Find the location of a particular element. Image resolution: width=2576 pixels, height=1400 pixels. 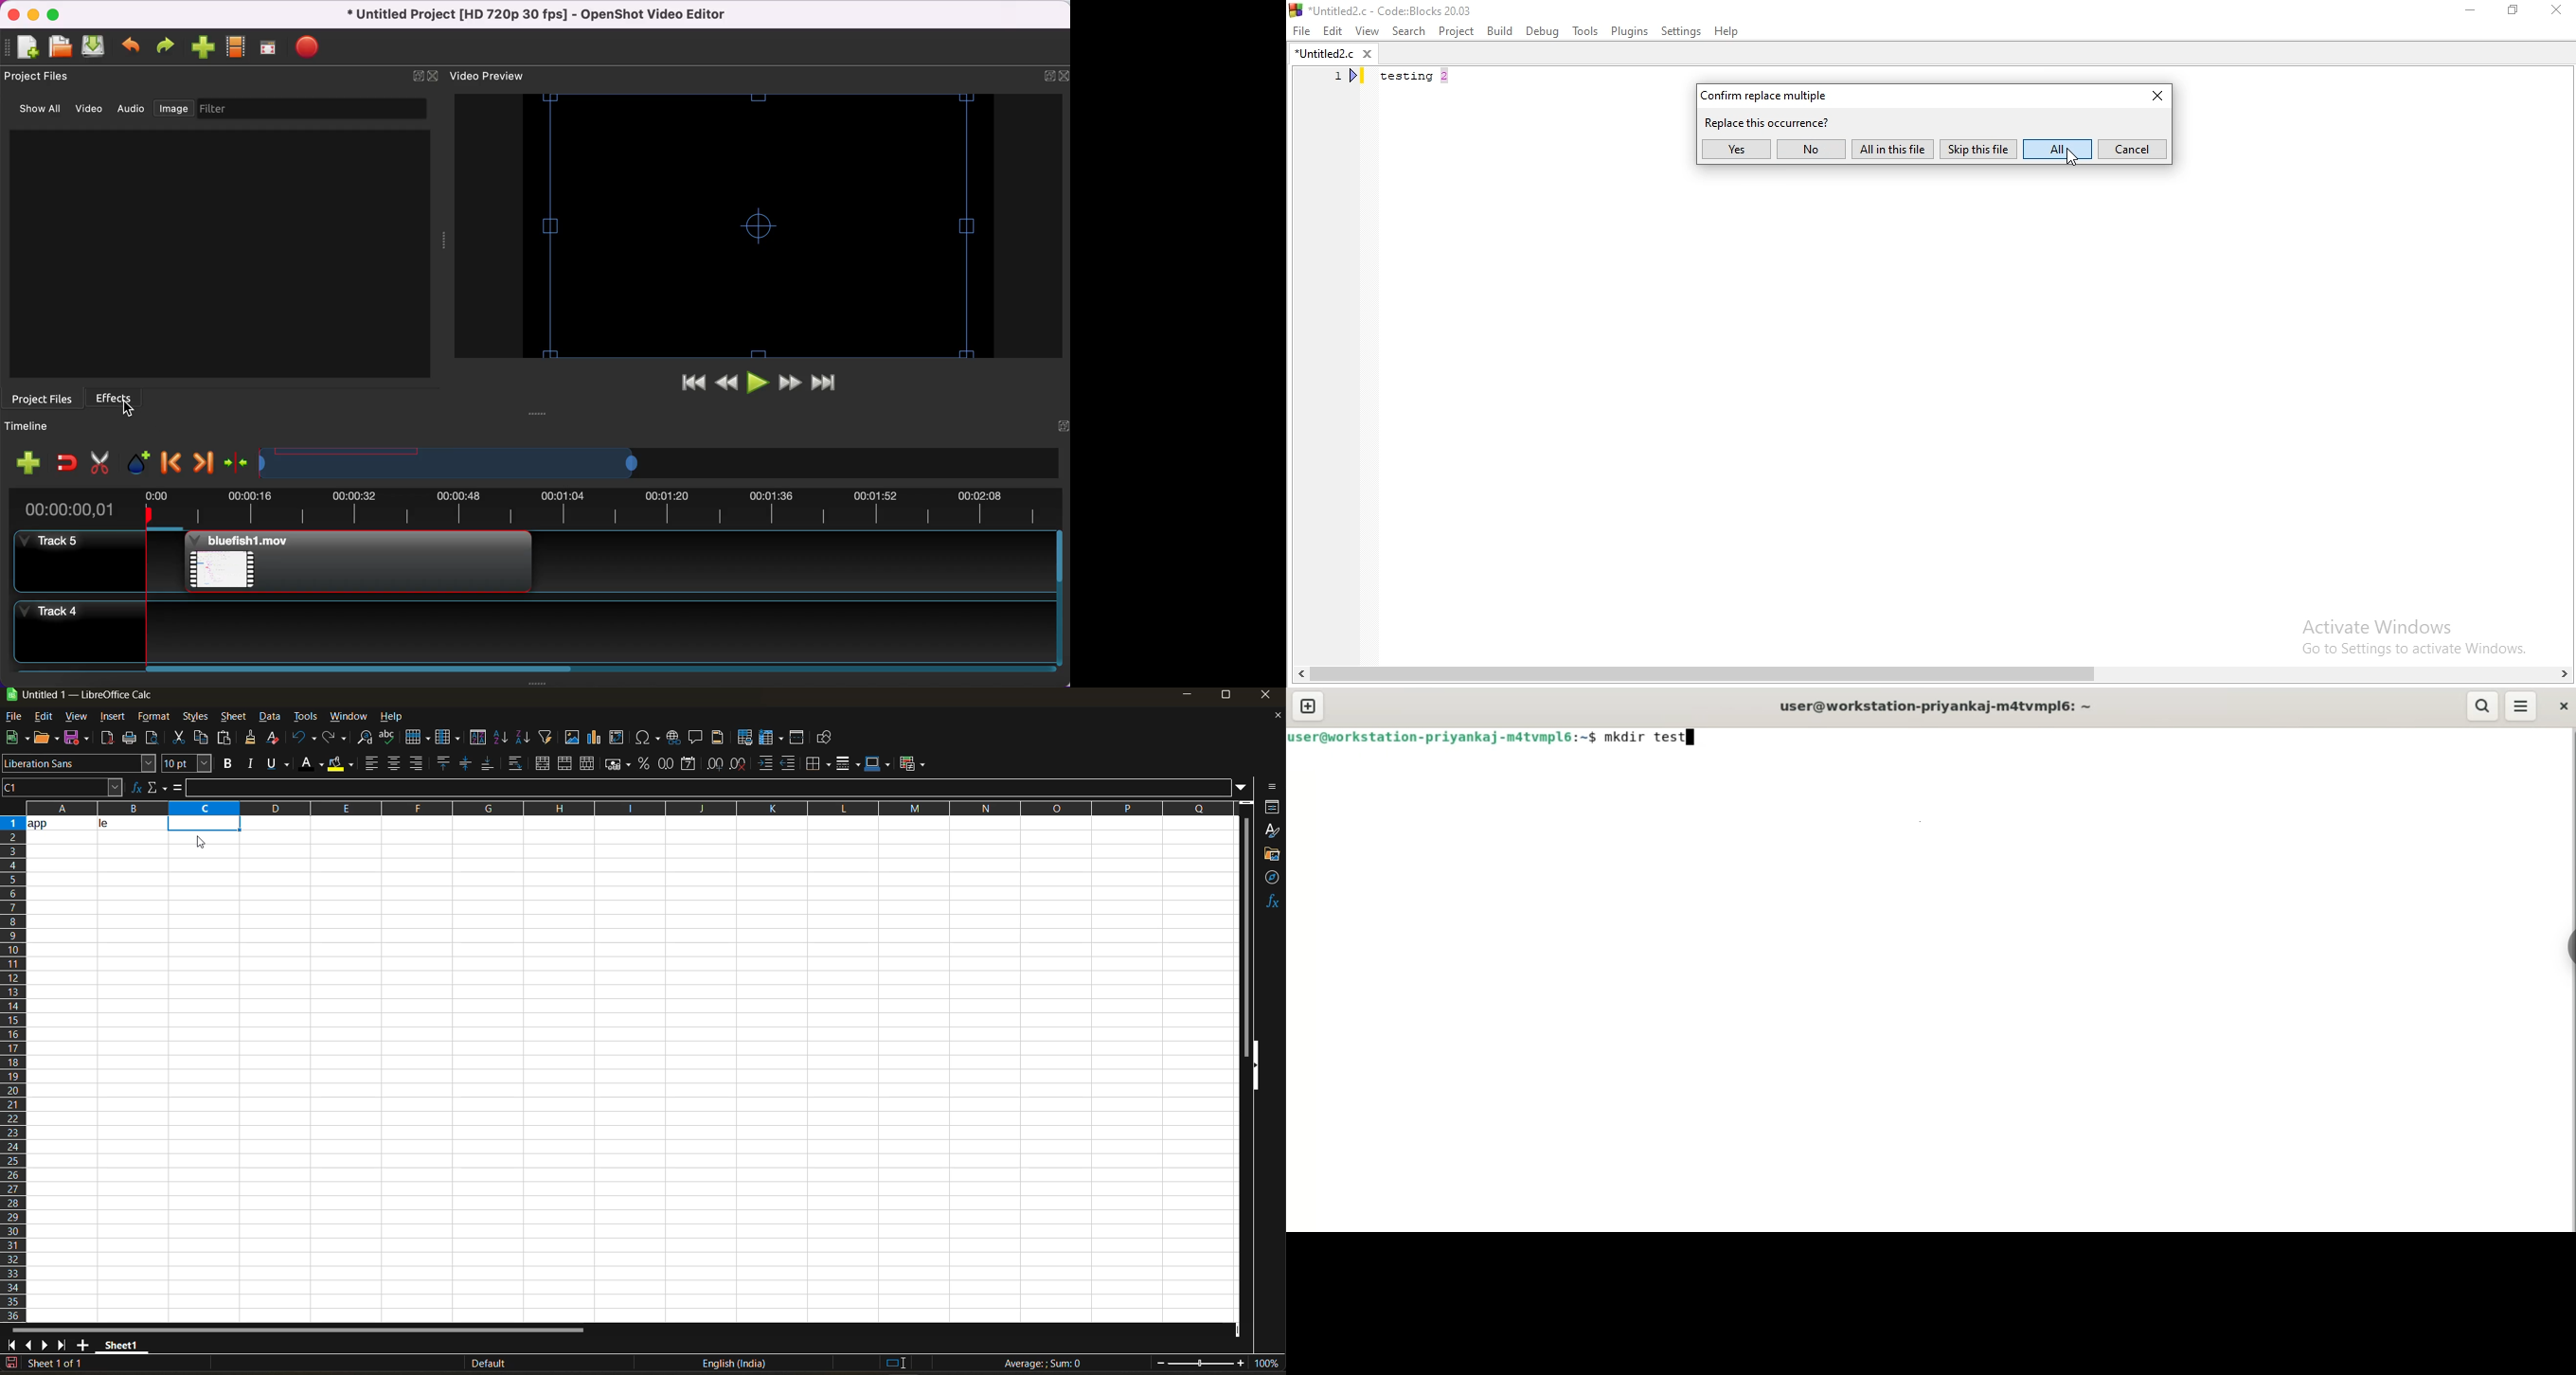

center the timeline is located at coordinates (235, 462).